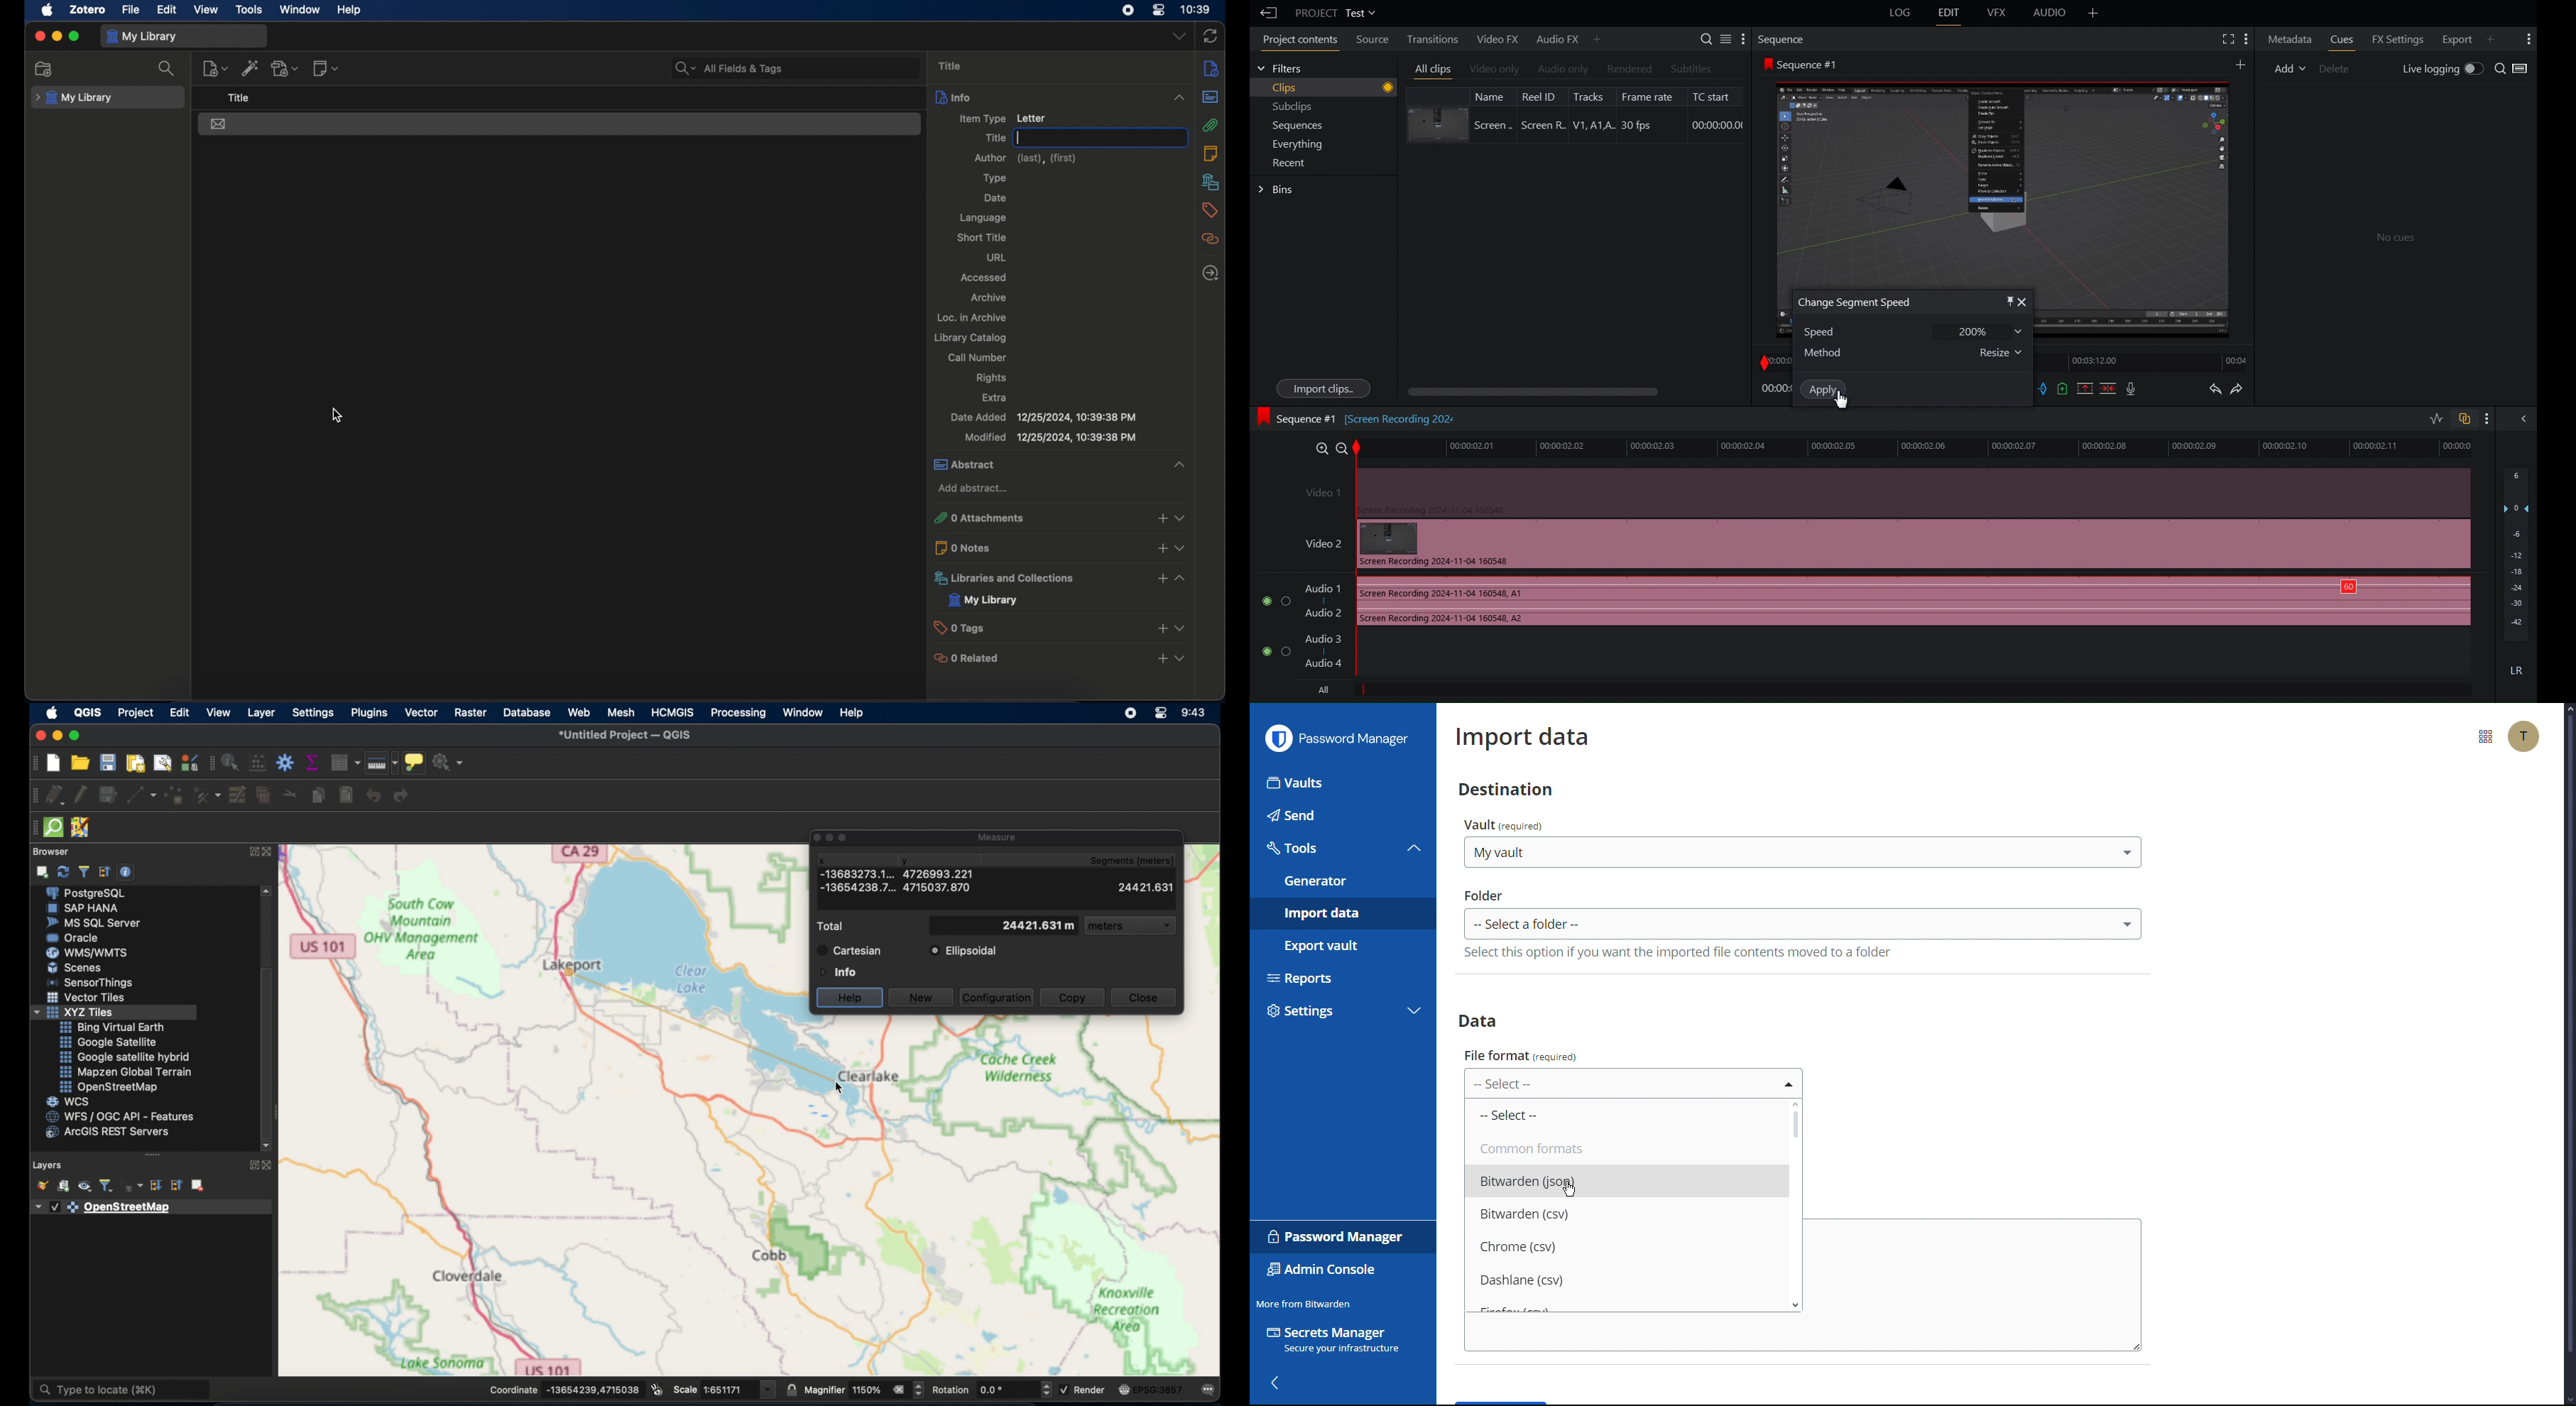 Image resolution: width=2576 pixels, height=1428 pixels. What do you see at coordinates (46, 70) in the screenshot?
I see `new collection` at bounding box center [46, 70].